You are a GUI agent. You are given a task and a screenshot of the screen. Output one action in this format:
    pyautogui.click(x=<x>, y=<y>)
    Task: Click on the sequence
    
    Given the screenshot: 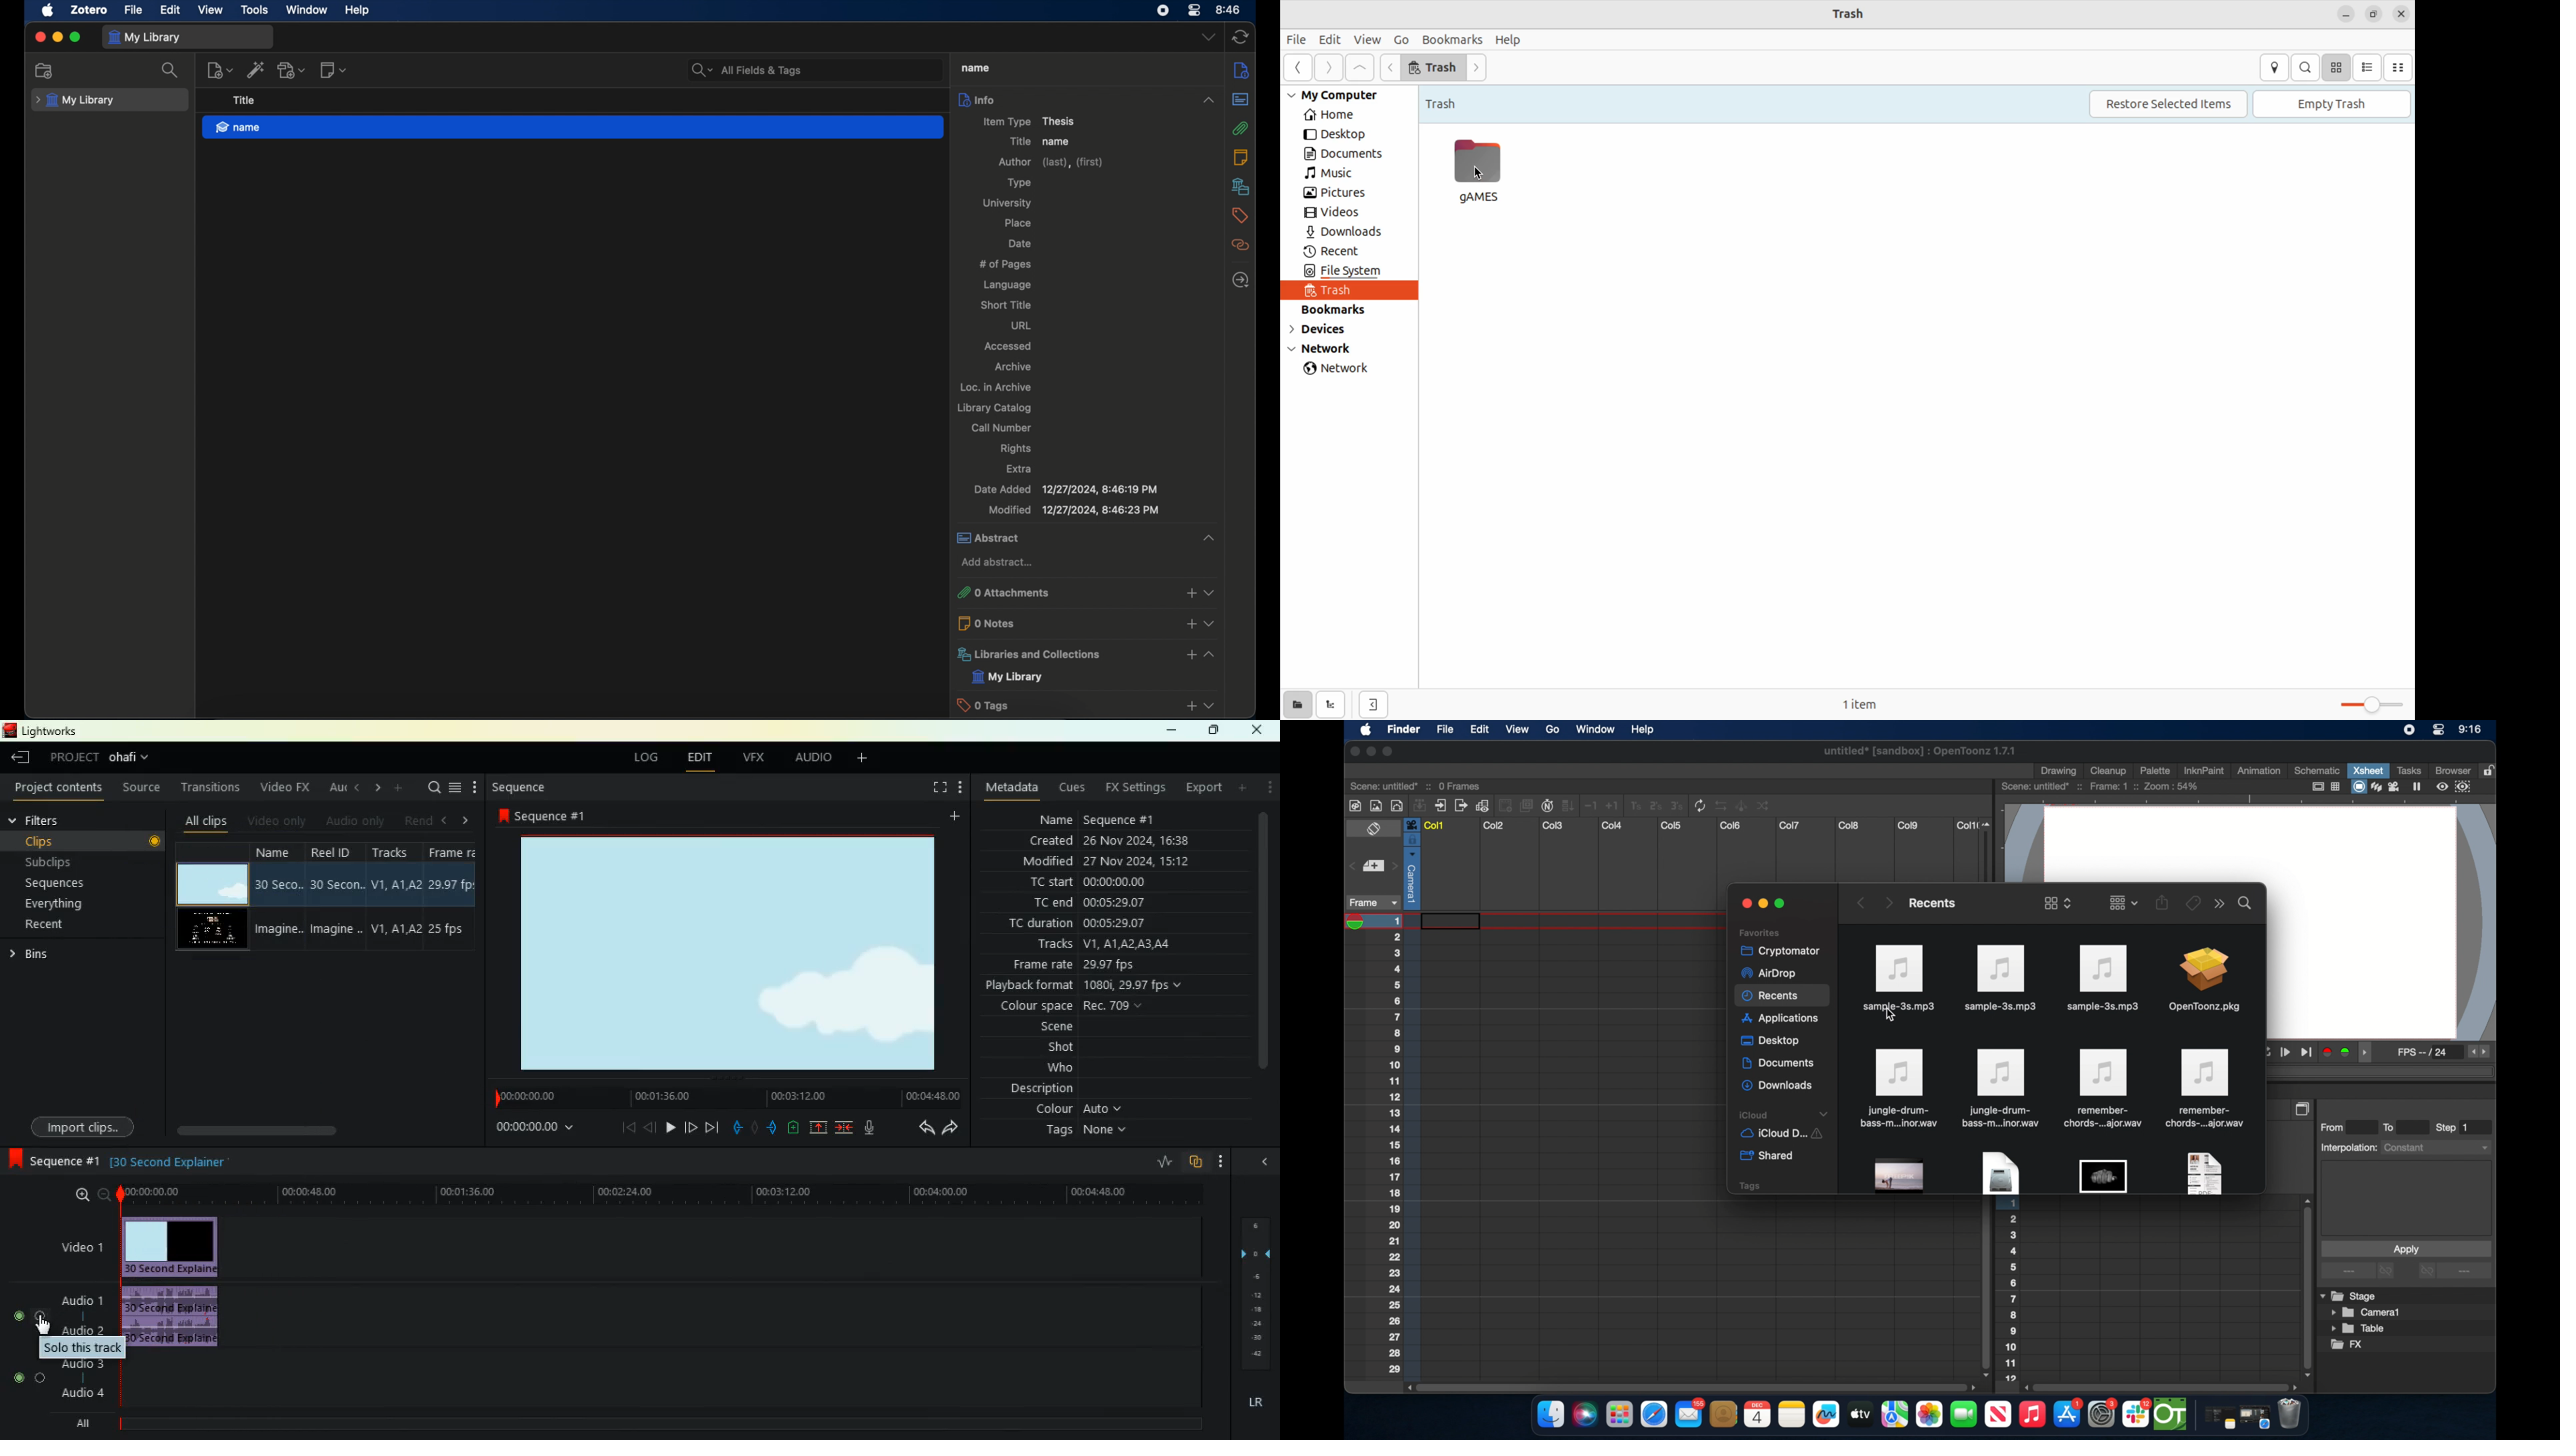 What is the action you would take?
    pyautogui.click(x=525, y=783)
    